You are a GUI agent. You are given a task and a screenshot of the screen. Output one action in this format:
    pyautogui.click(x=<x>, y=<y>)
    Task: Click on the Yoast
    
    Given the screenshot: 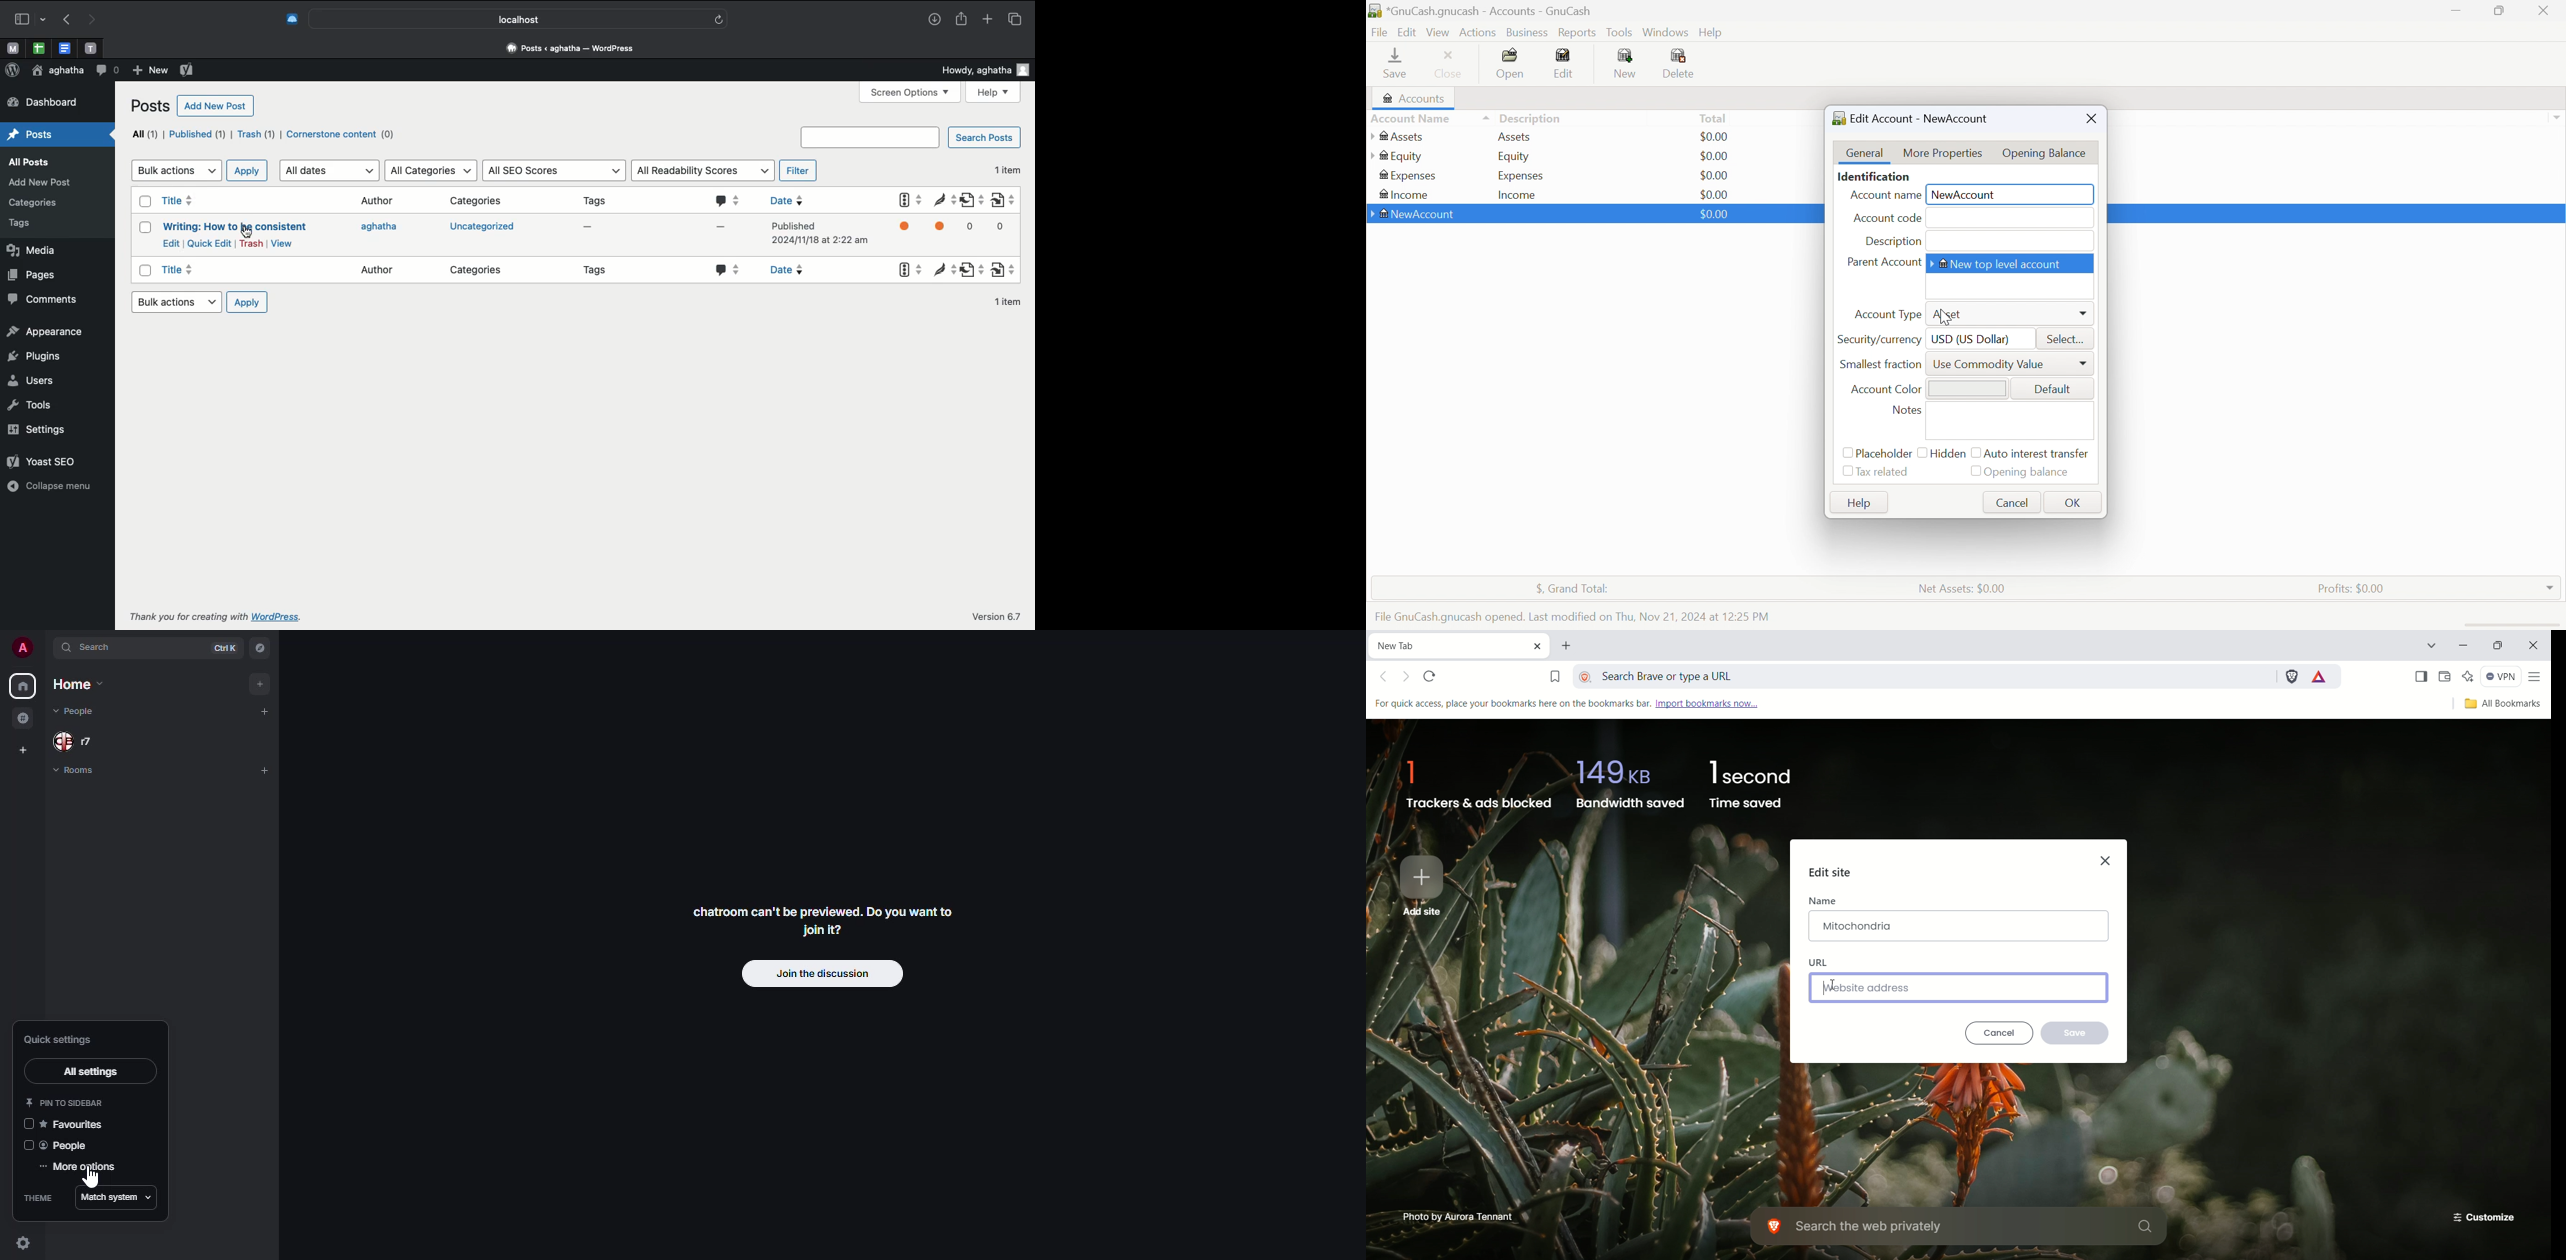 What is the action you would take?
    pyautogui.click(x=910, y=270)
    